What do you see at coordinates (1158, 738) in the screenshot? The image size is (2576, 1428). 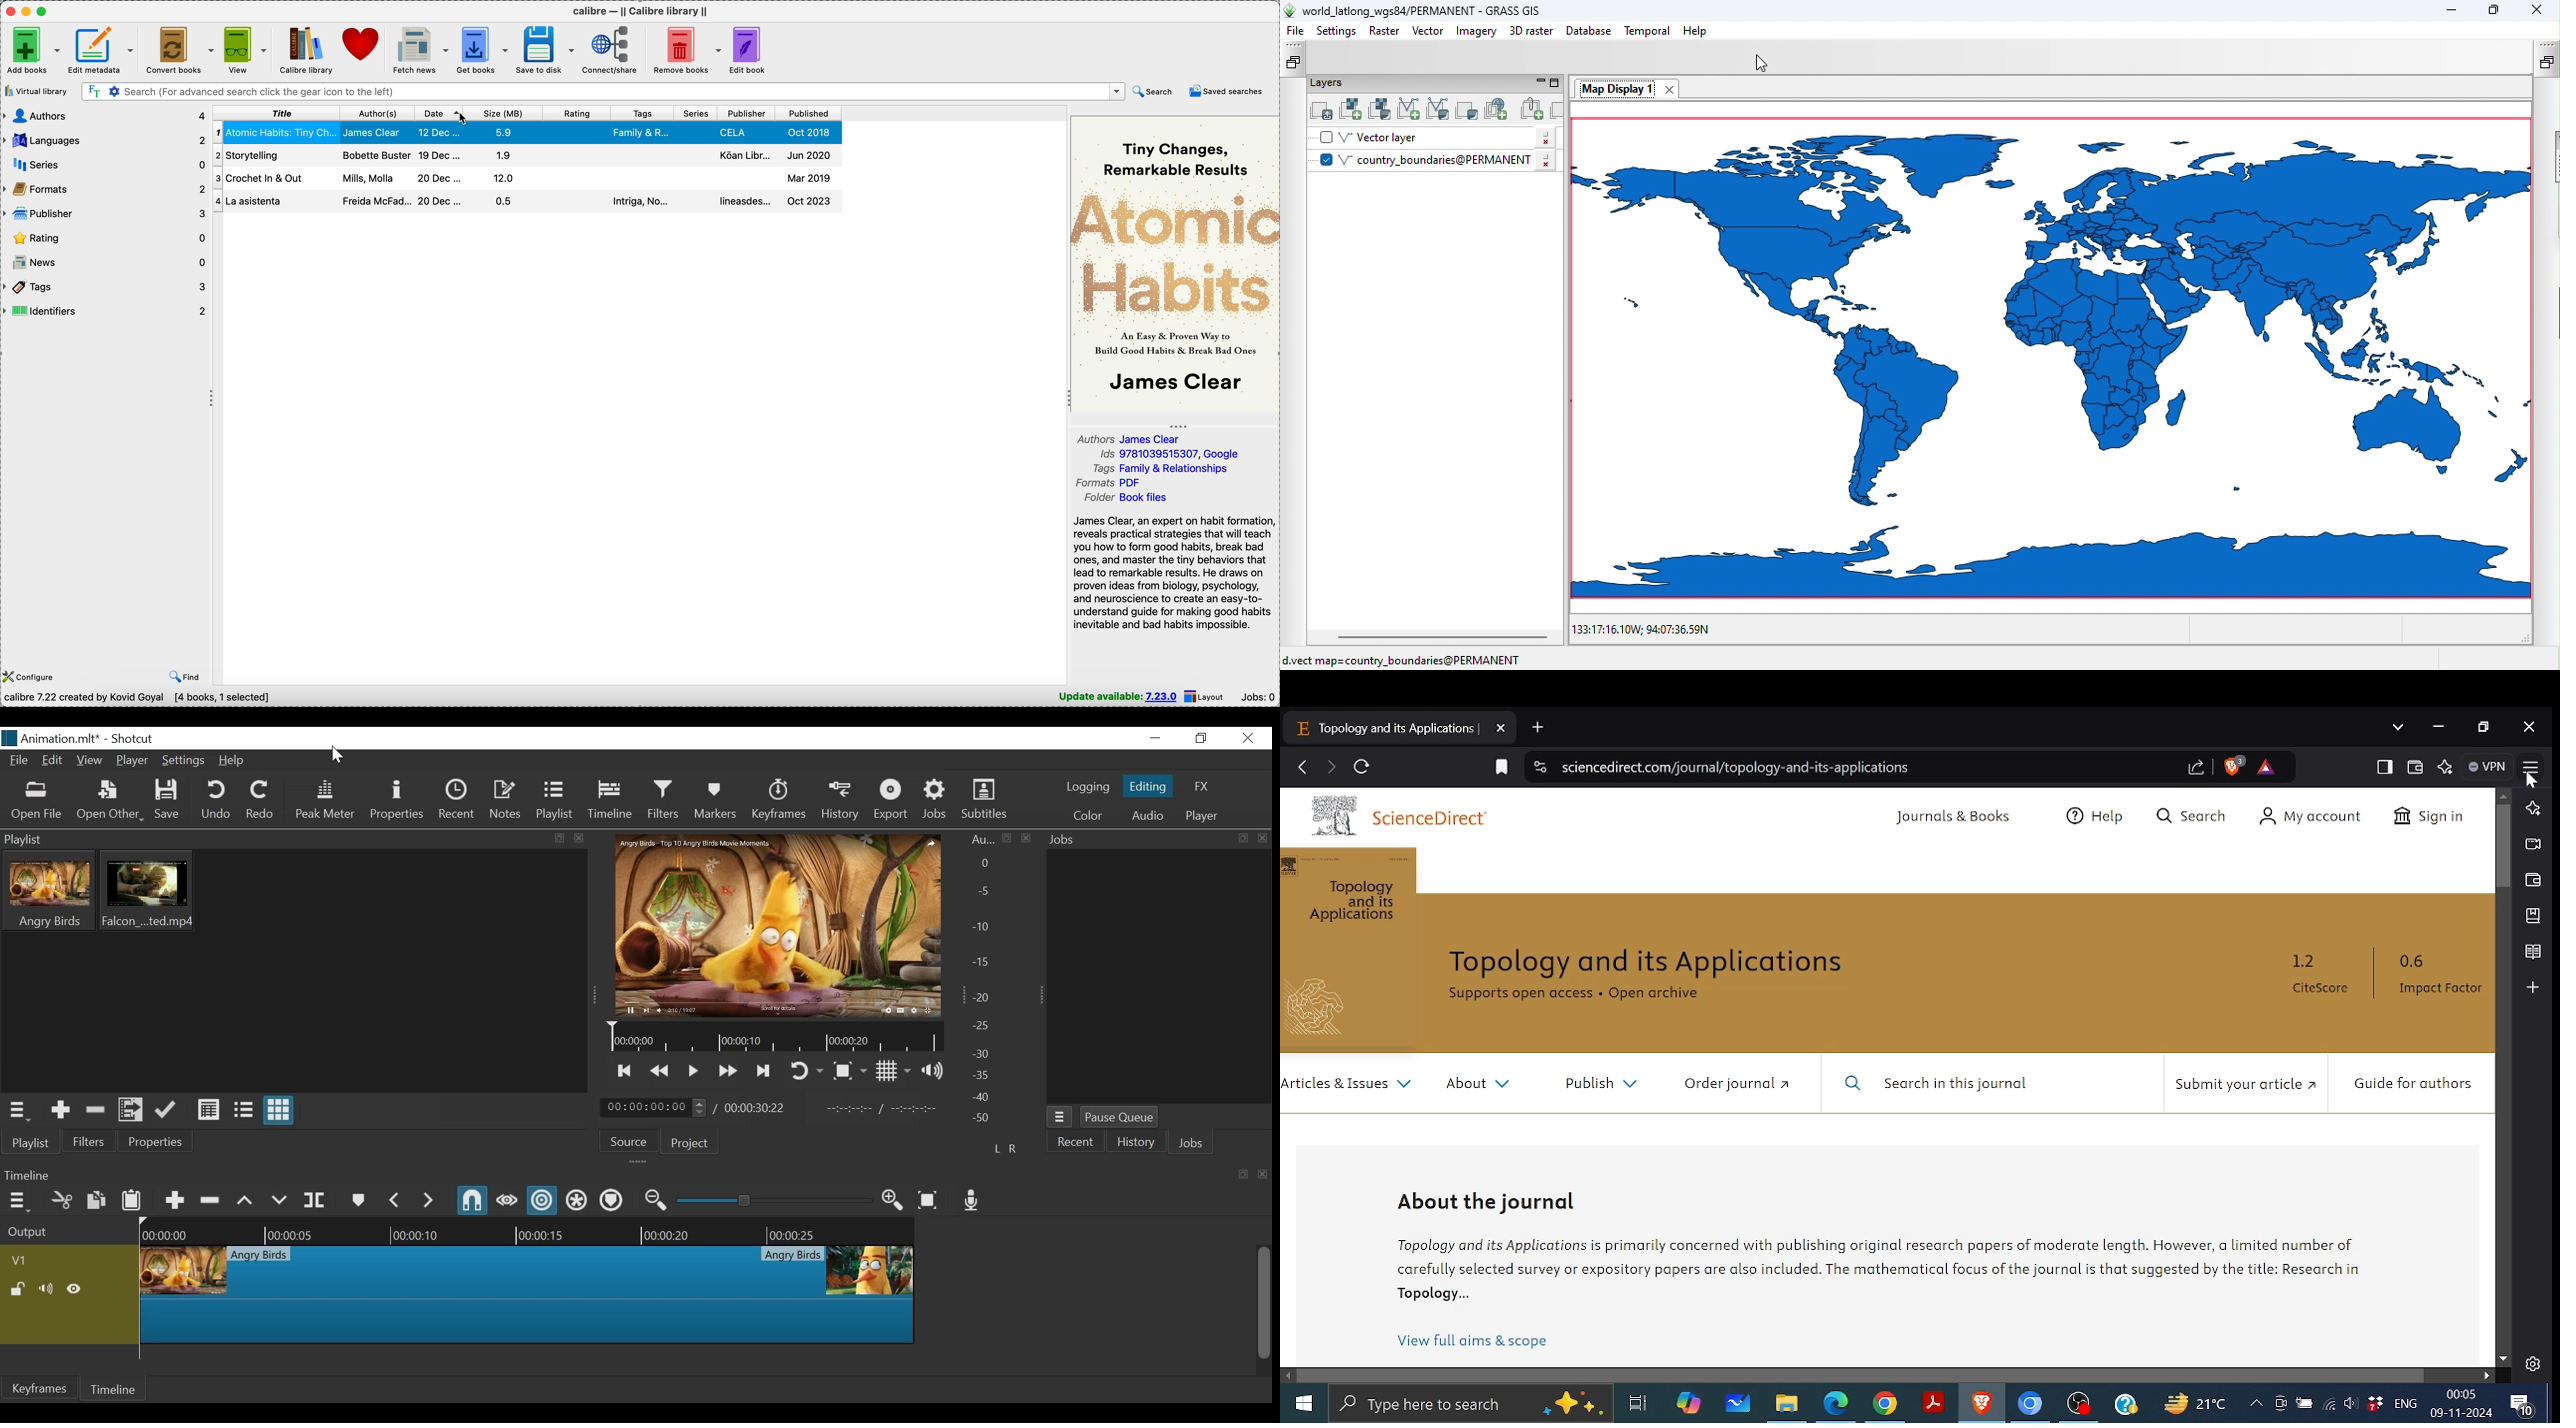 I see `minimize` at bounding box center [1158, 738].